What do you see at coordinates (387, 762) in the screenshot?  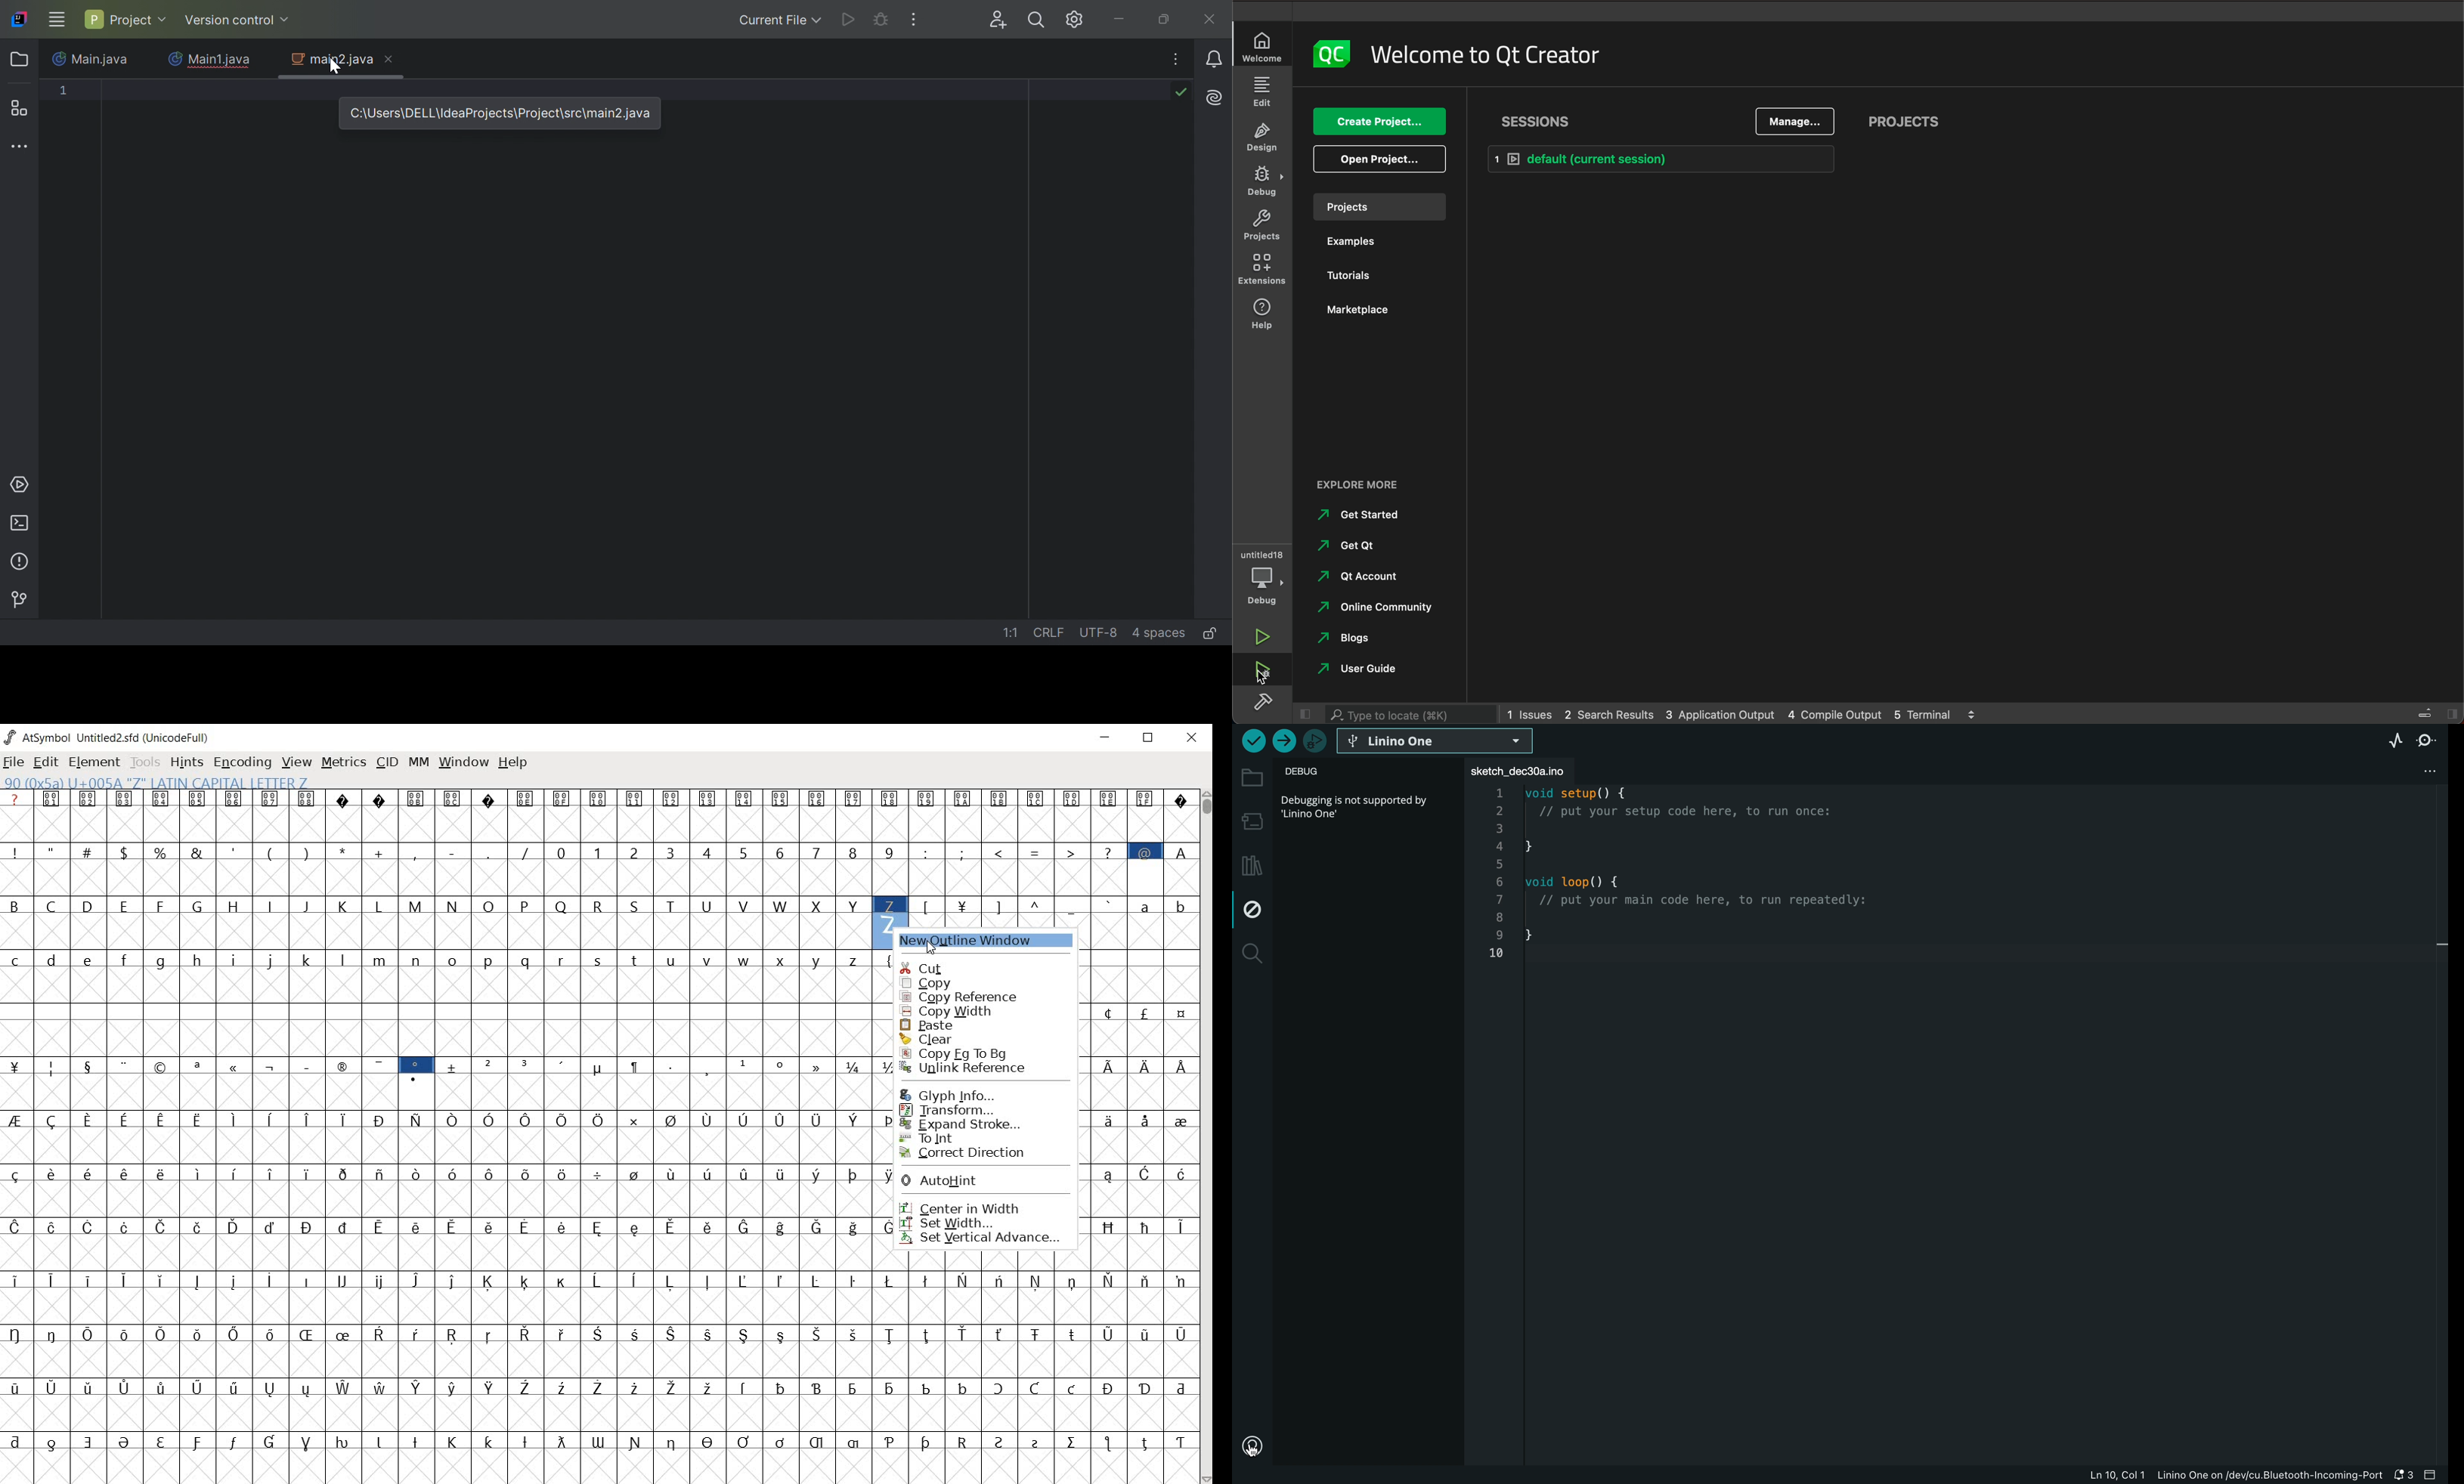 I see `cid` at bounding box center [387, 762].